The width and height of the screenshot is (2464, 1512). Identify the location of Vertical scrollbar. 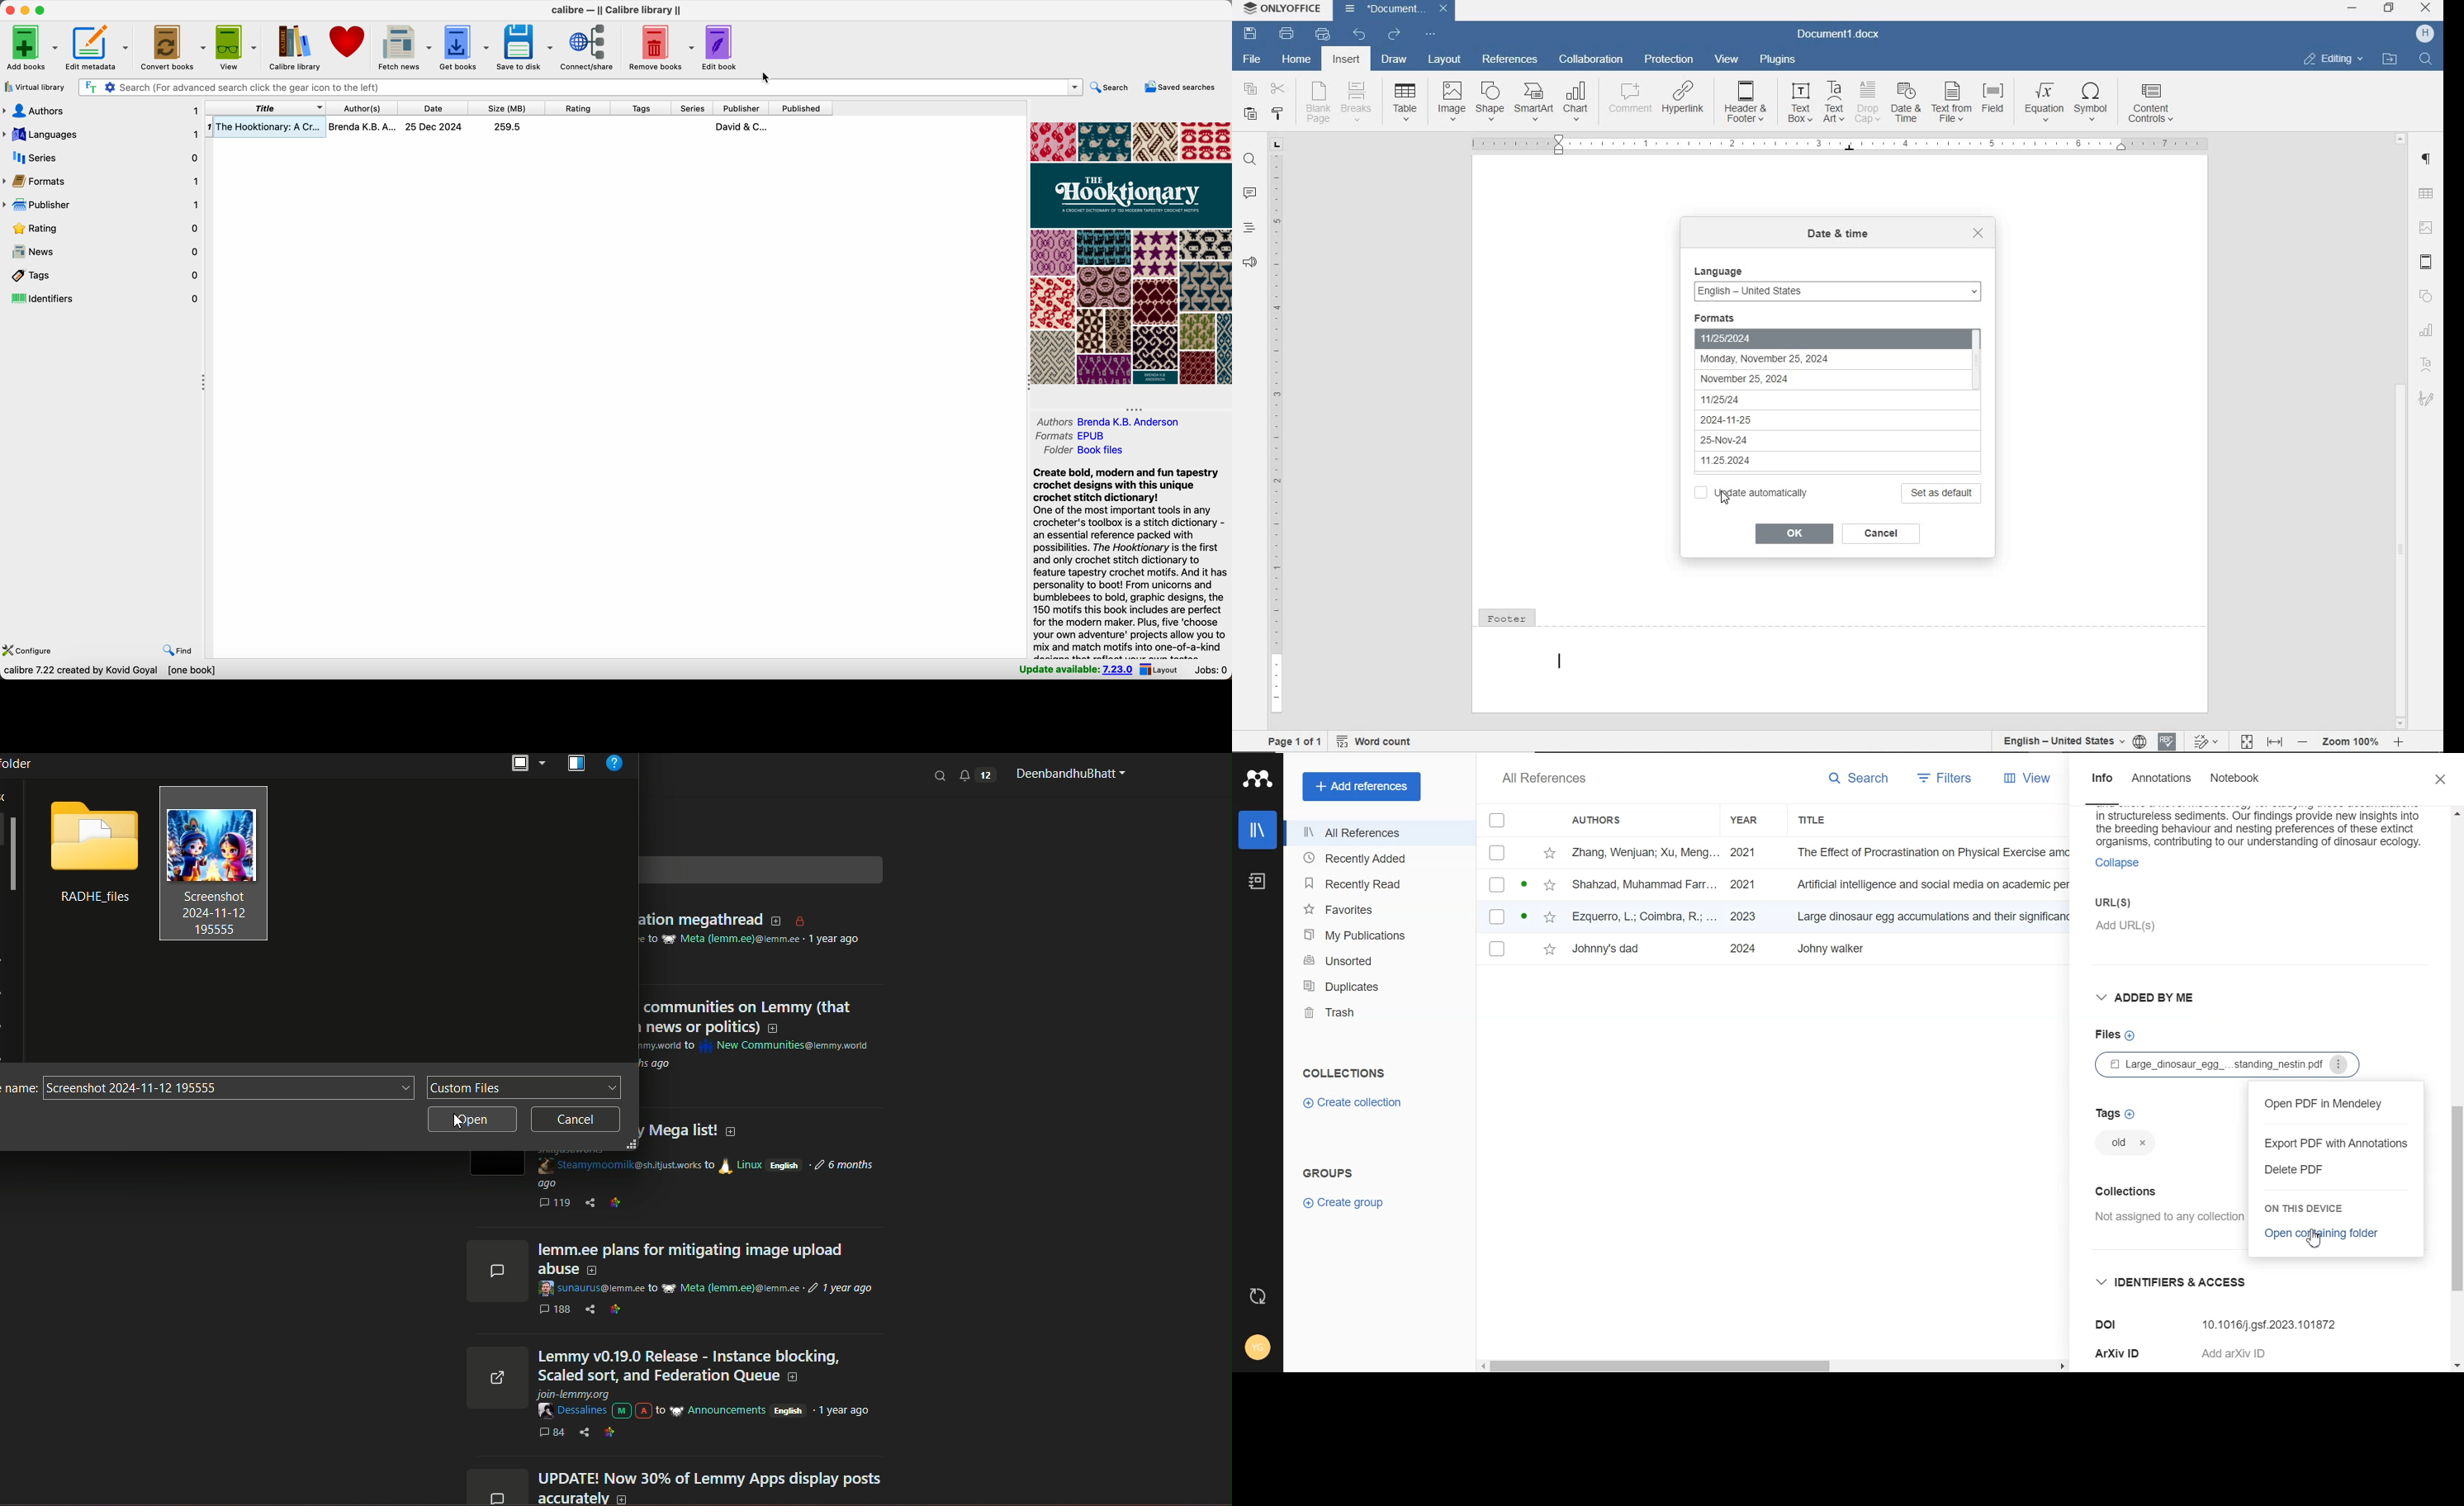
(2456, 1198).